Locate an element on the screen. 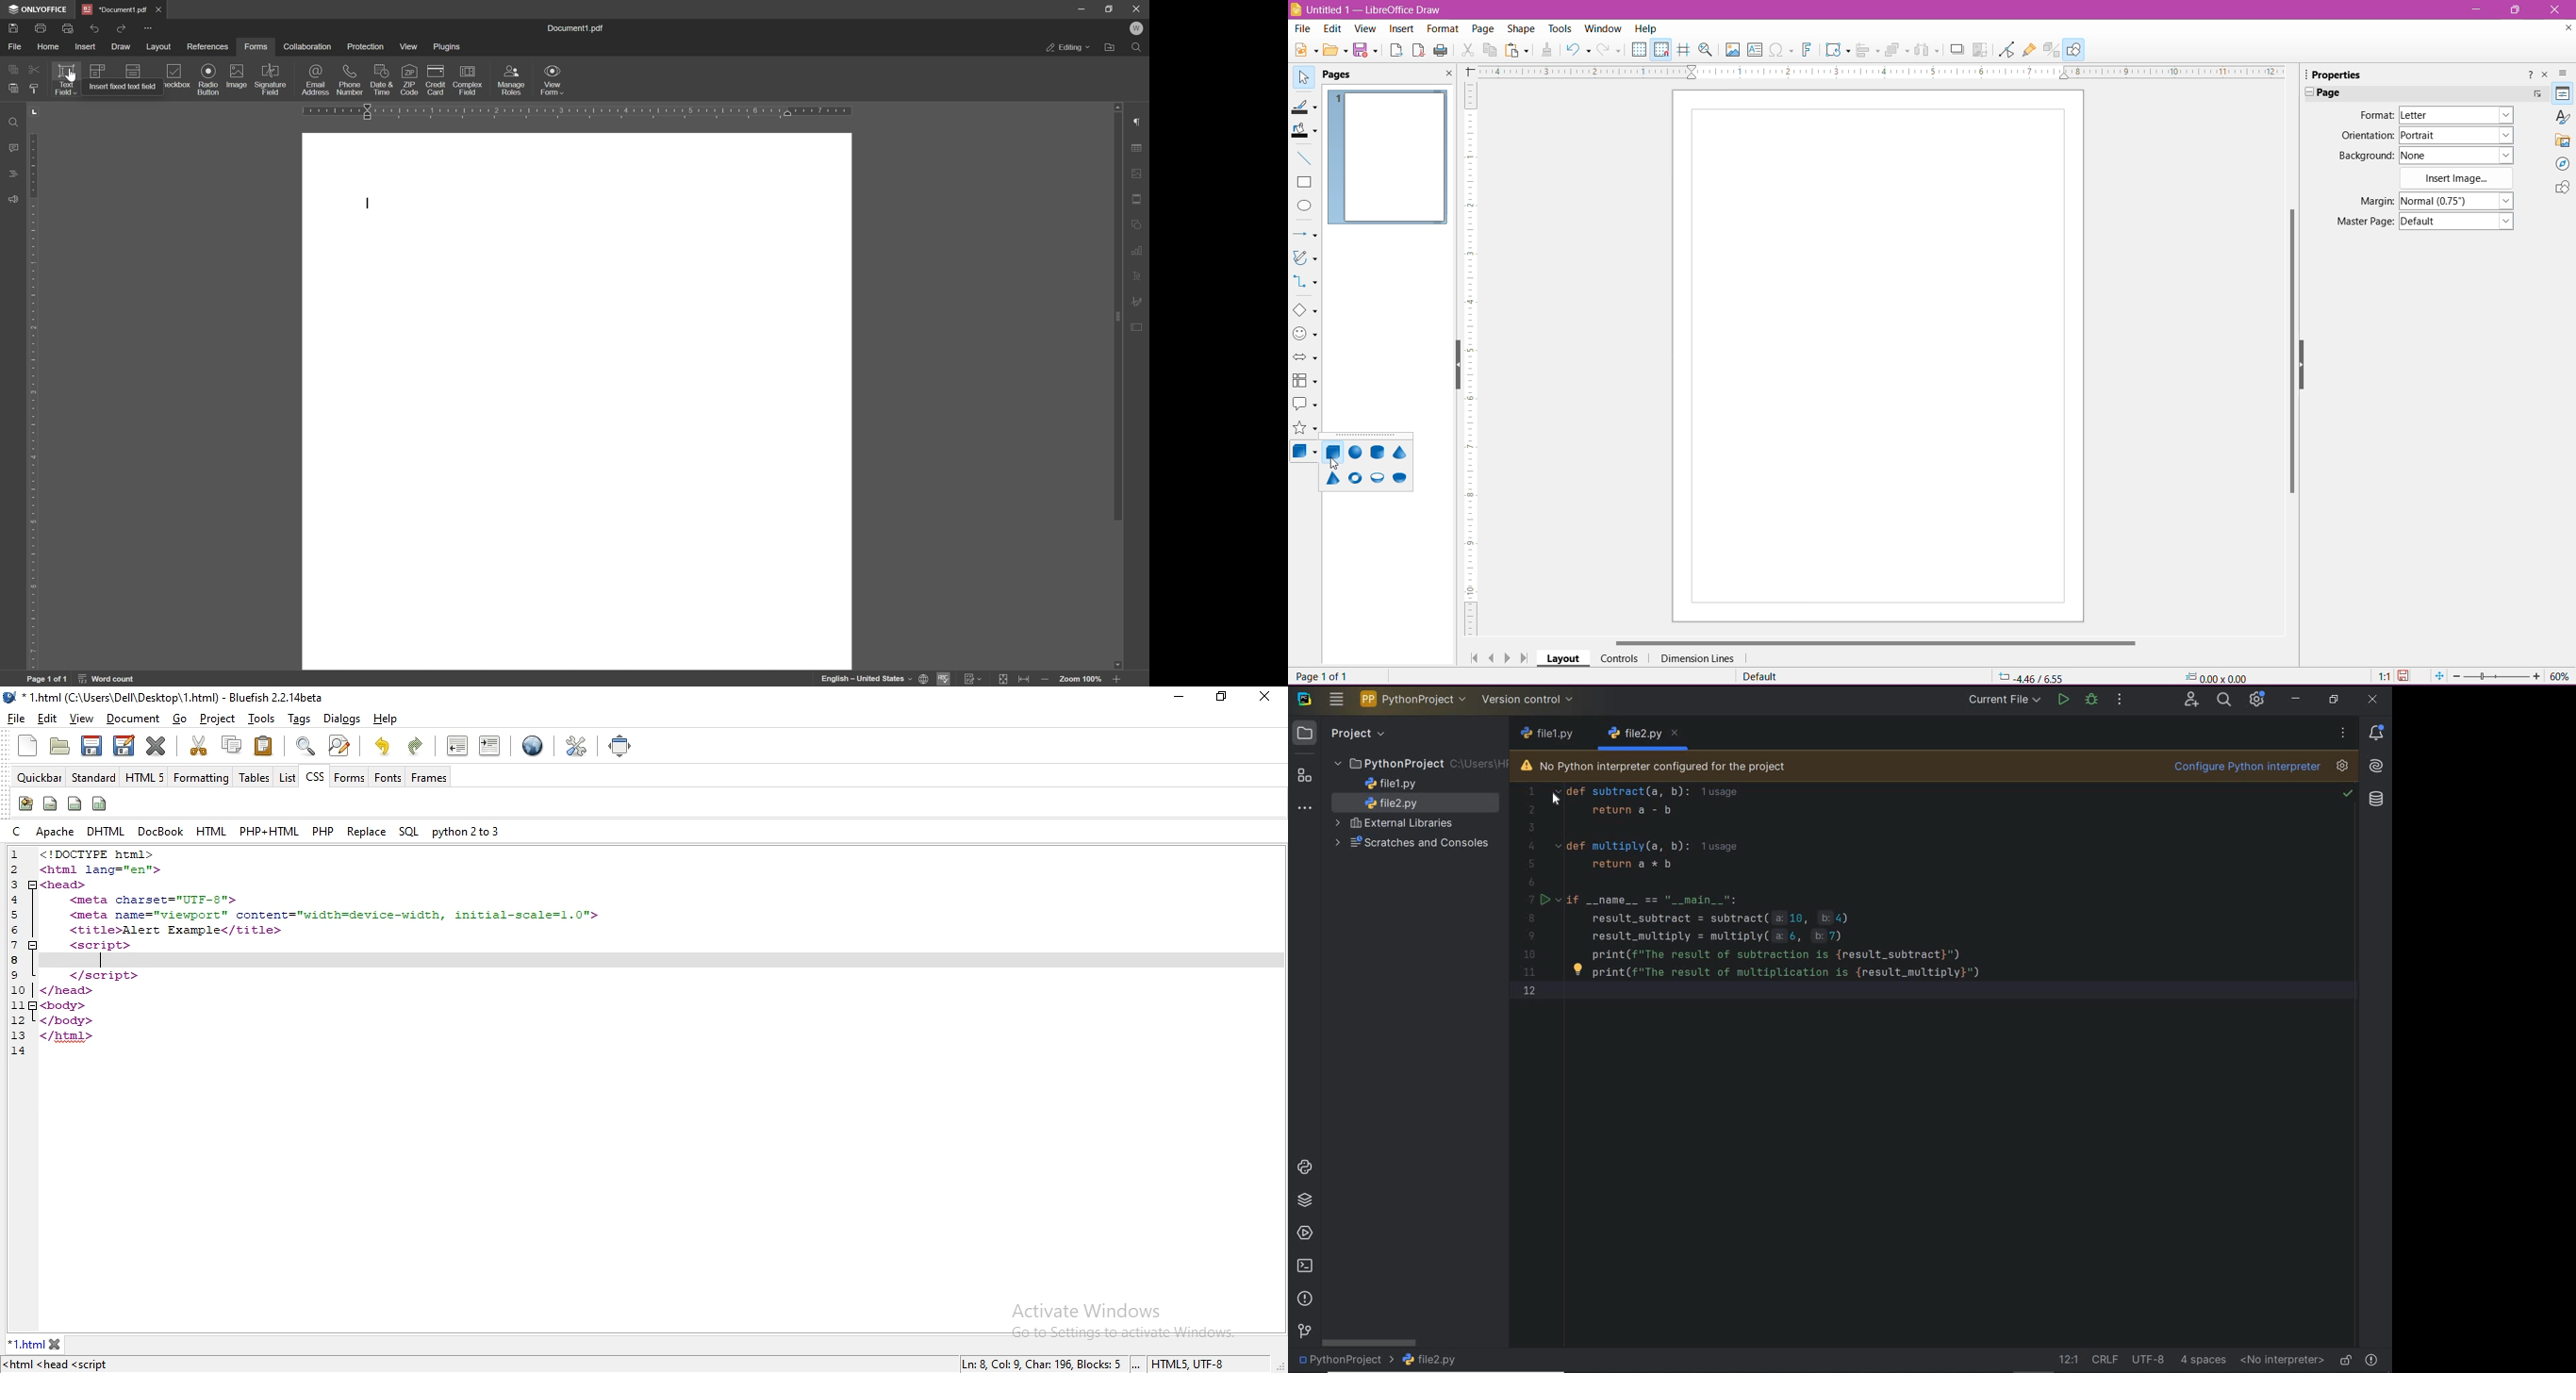 The height and width of the screenshot is (1400, 2576). Insert Image is located at coordinates (1732, 50).